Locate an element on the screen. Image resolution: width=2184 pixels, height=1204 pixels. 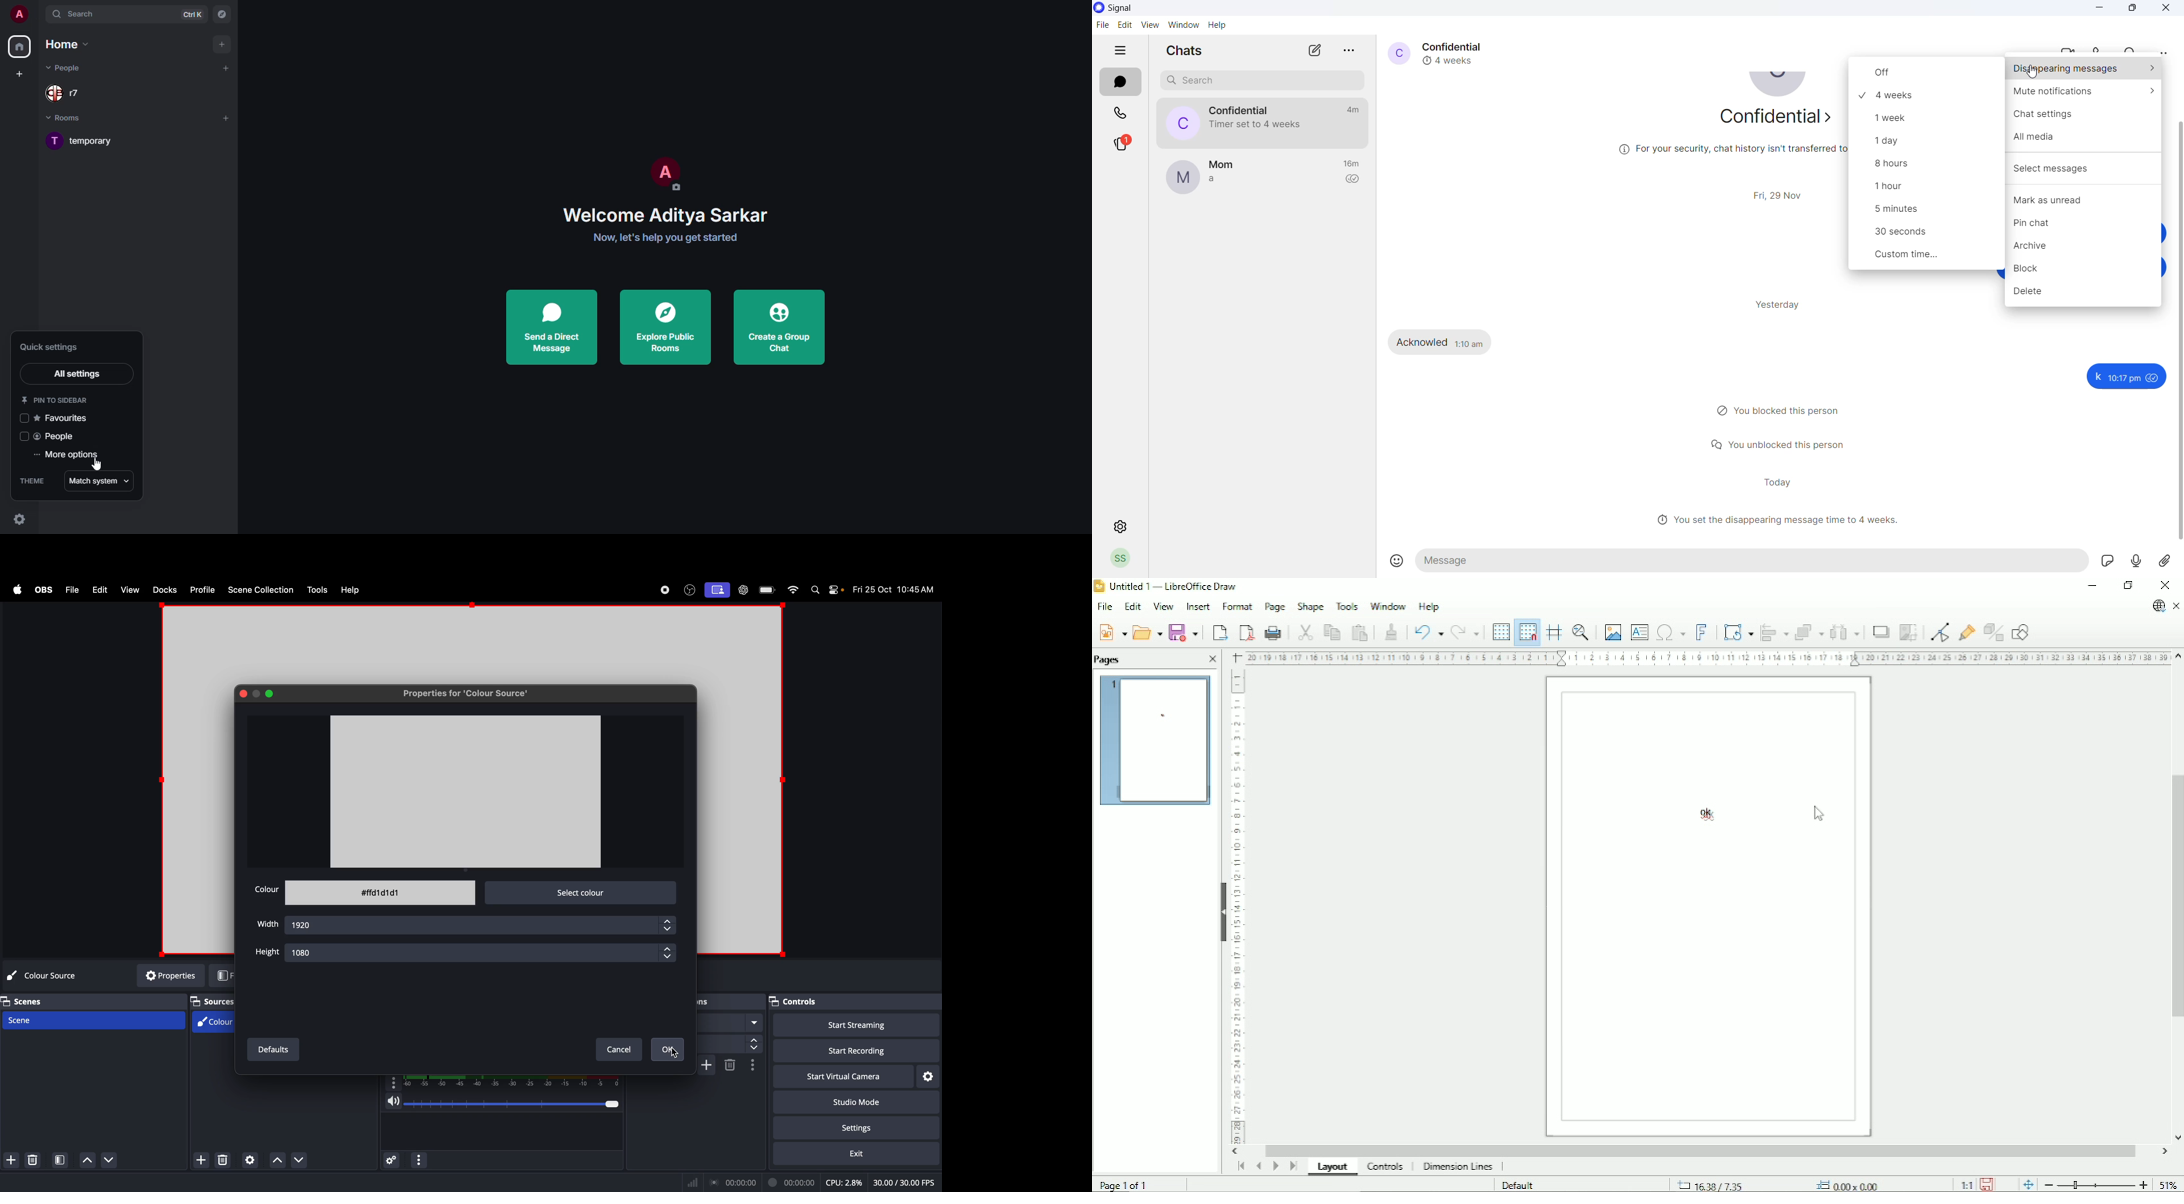
1920  is located at coordinates (471, 925).